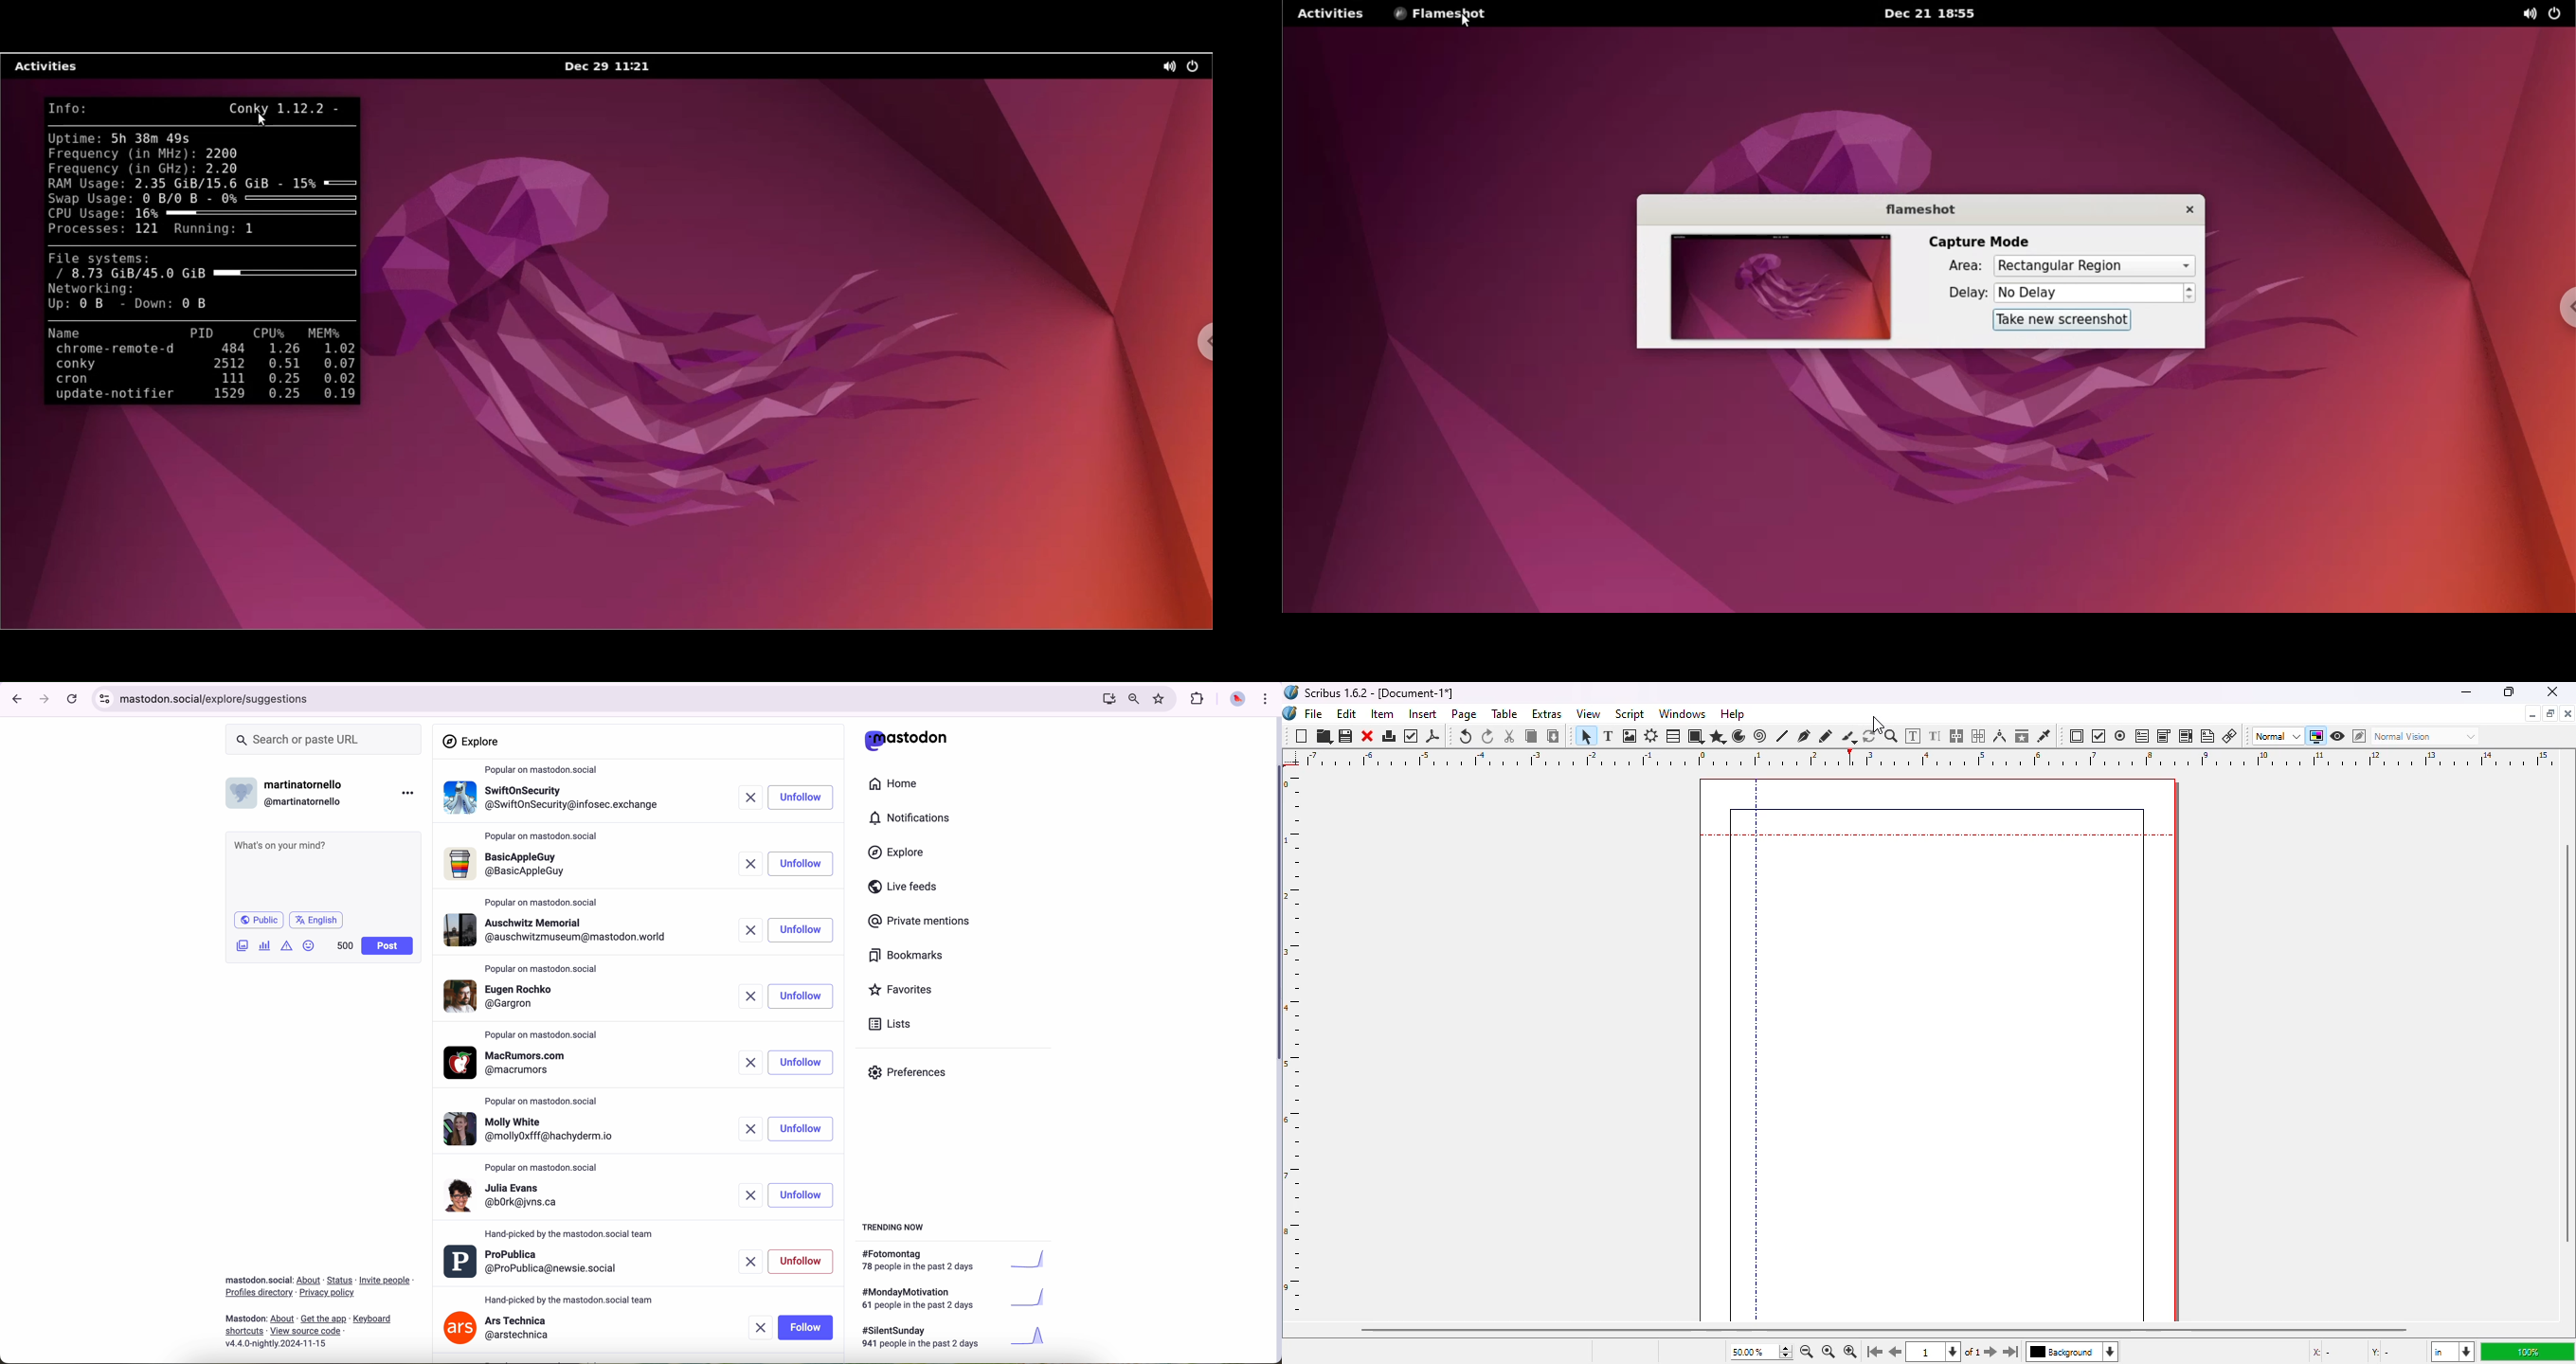 This screenshot has width=2576, height=1372. What do you see at coordinates (2078, 1354) in the screenshot?
I see `background` at bounding box center [2078, 1354].